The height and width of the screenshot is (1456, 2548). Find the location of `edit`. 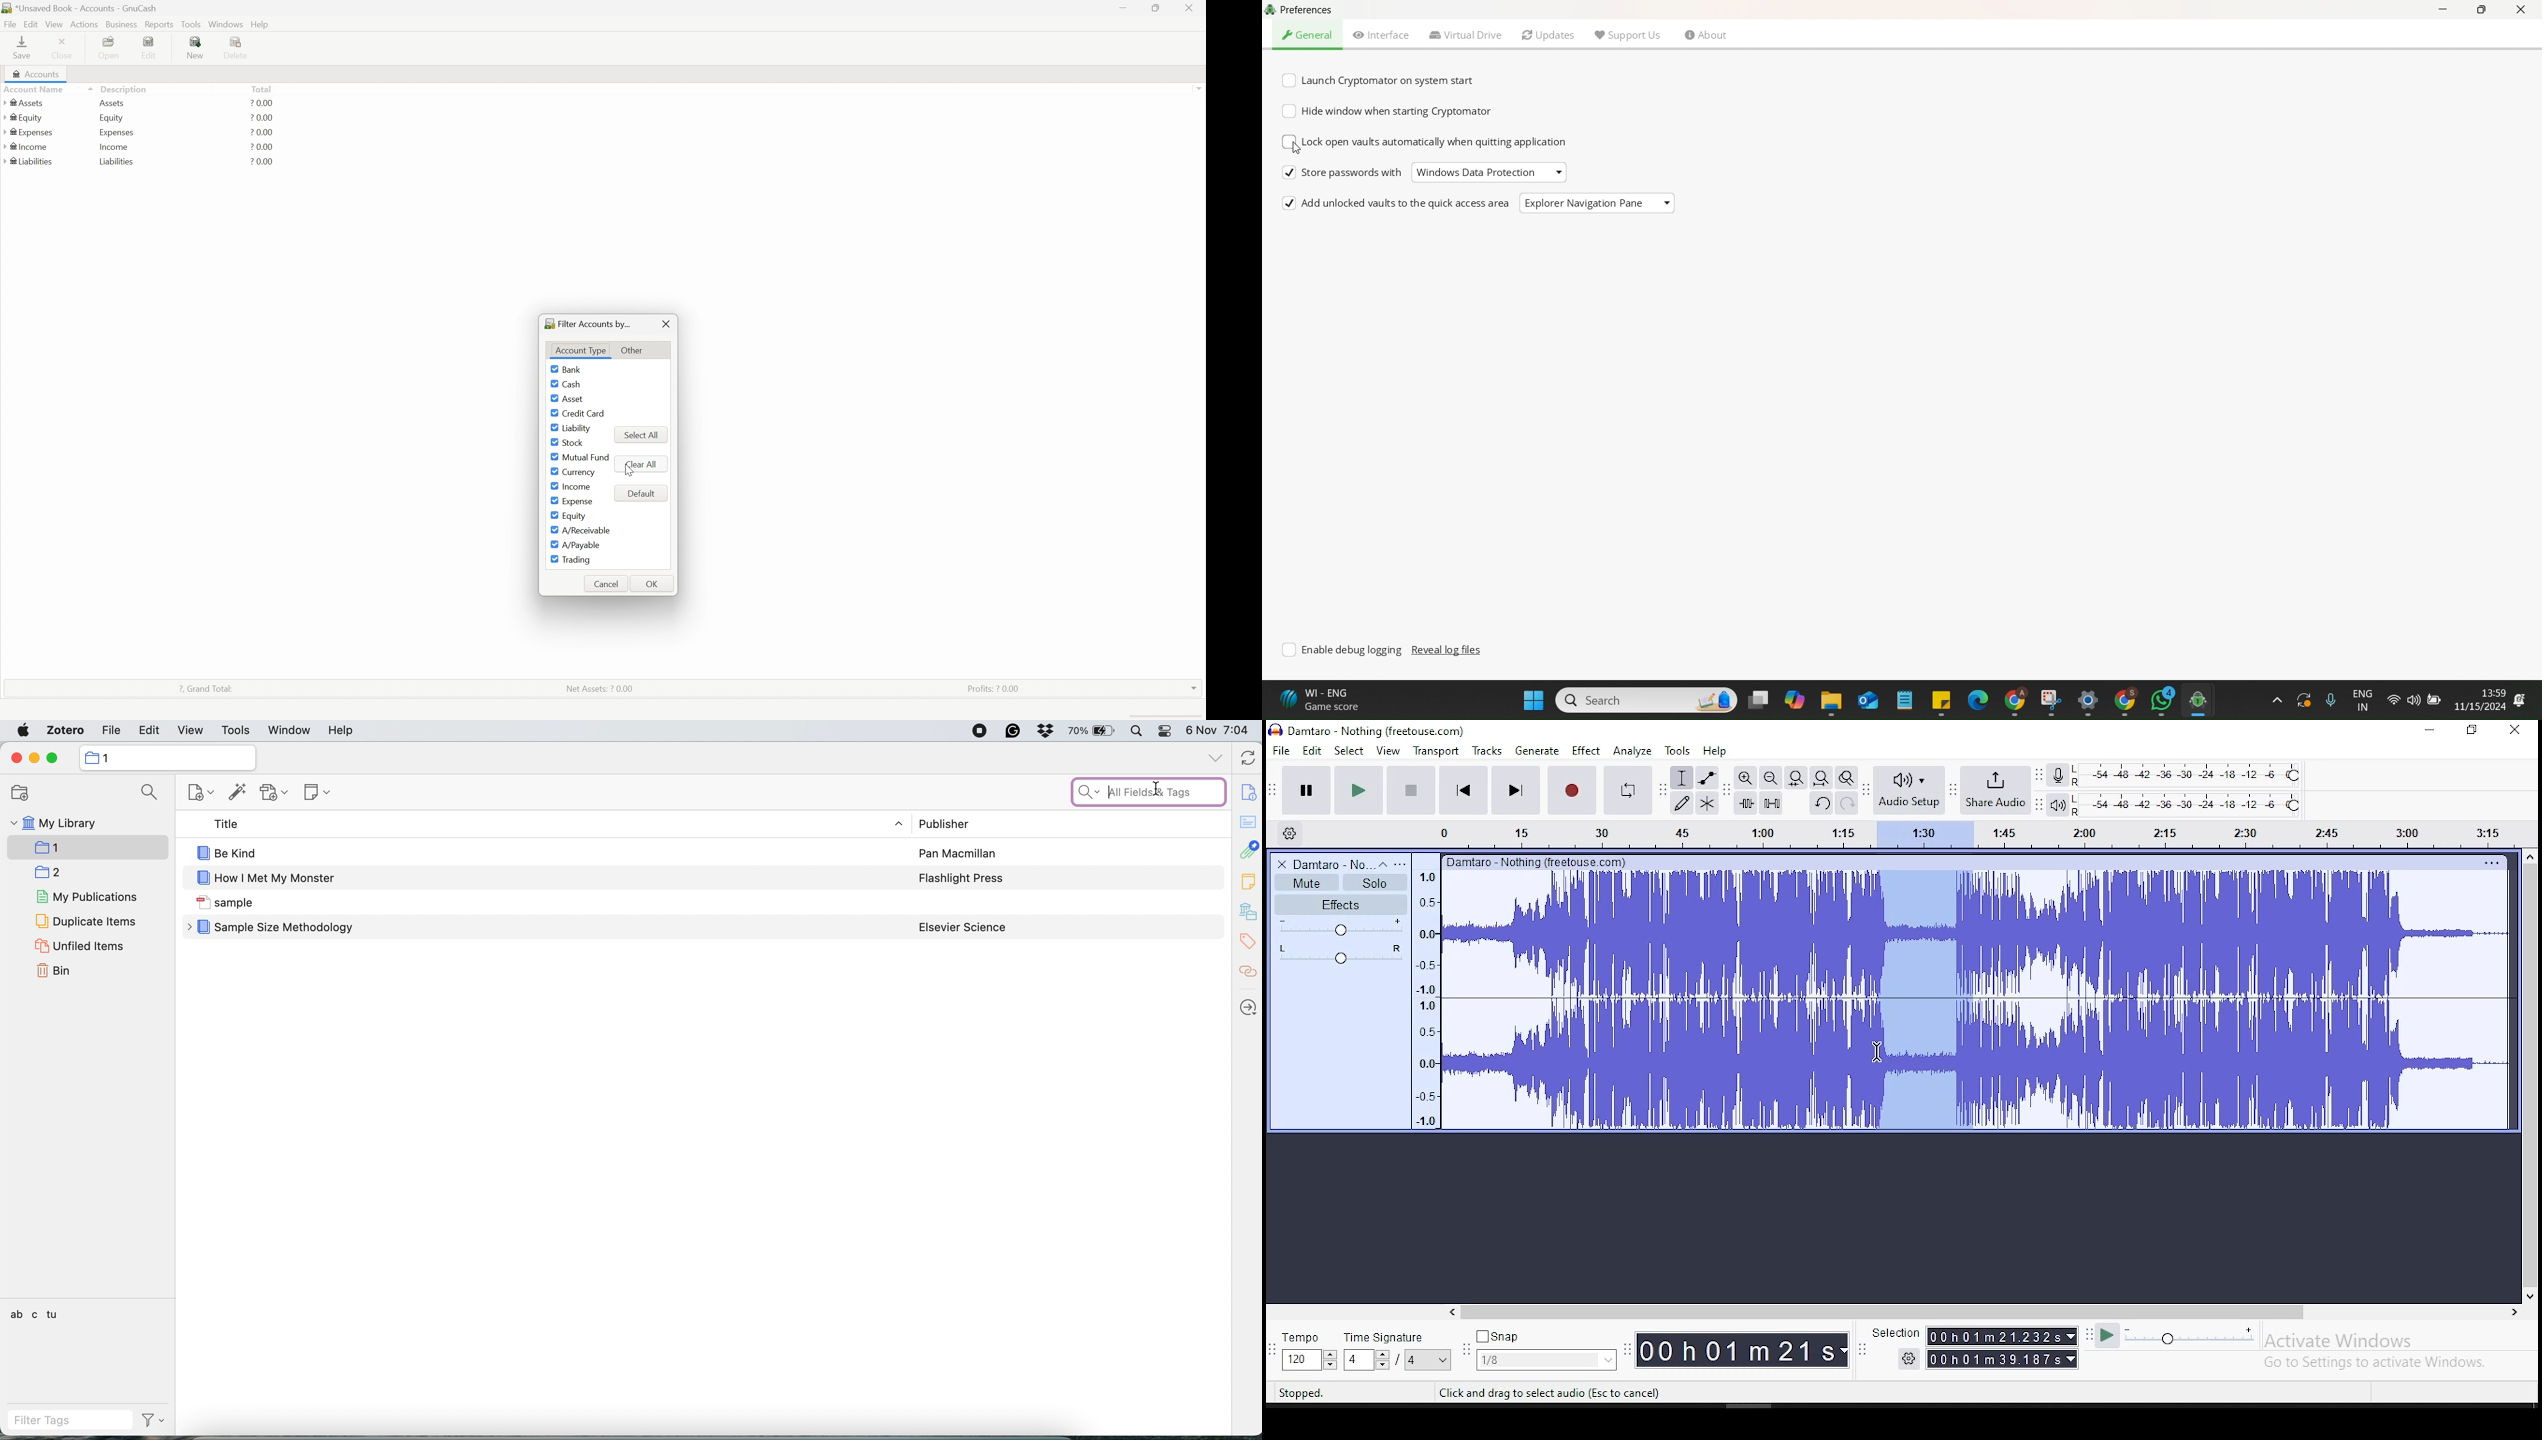

edit is located at coordinates (149, 731).